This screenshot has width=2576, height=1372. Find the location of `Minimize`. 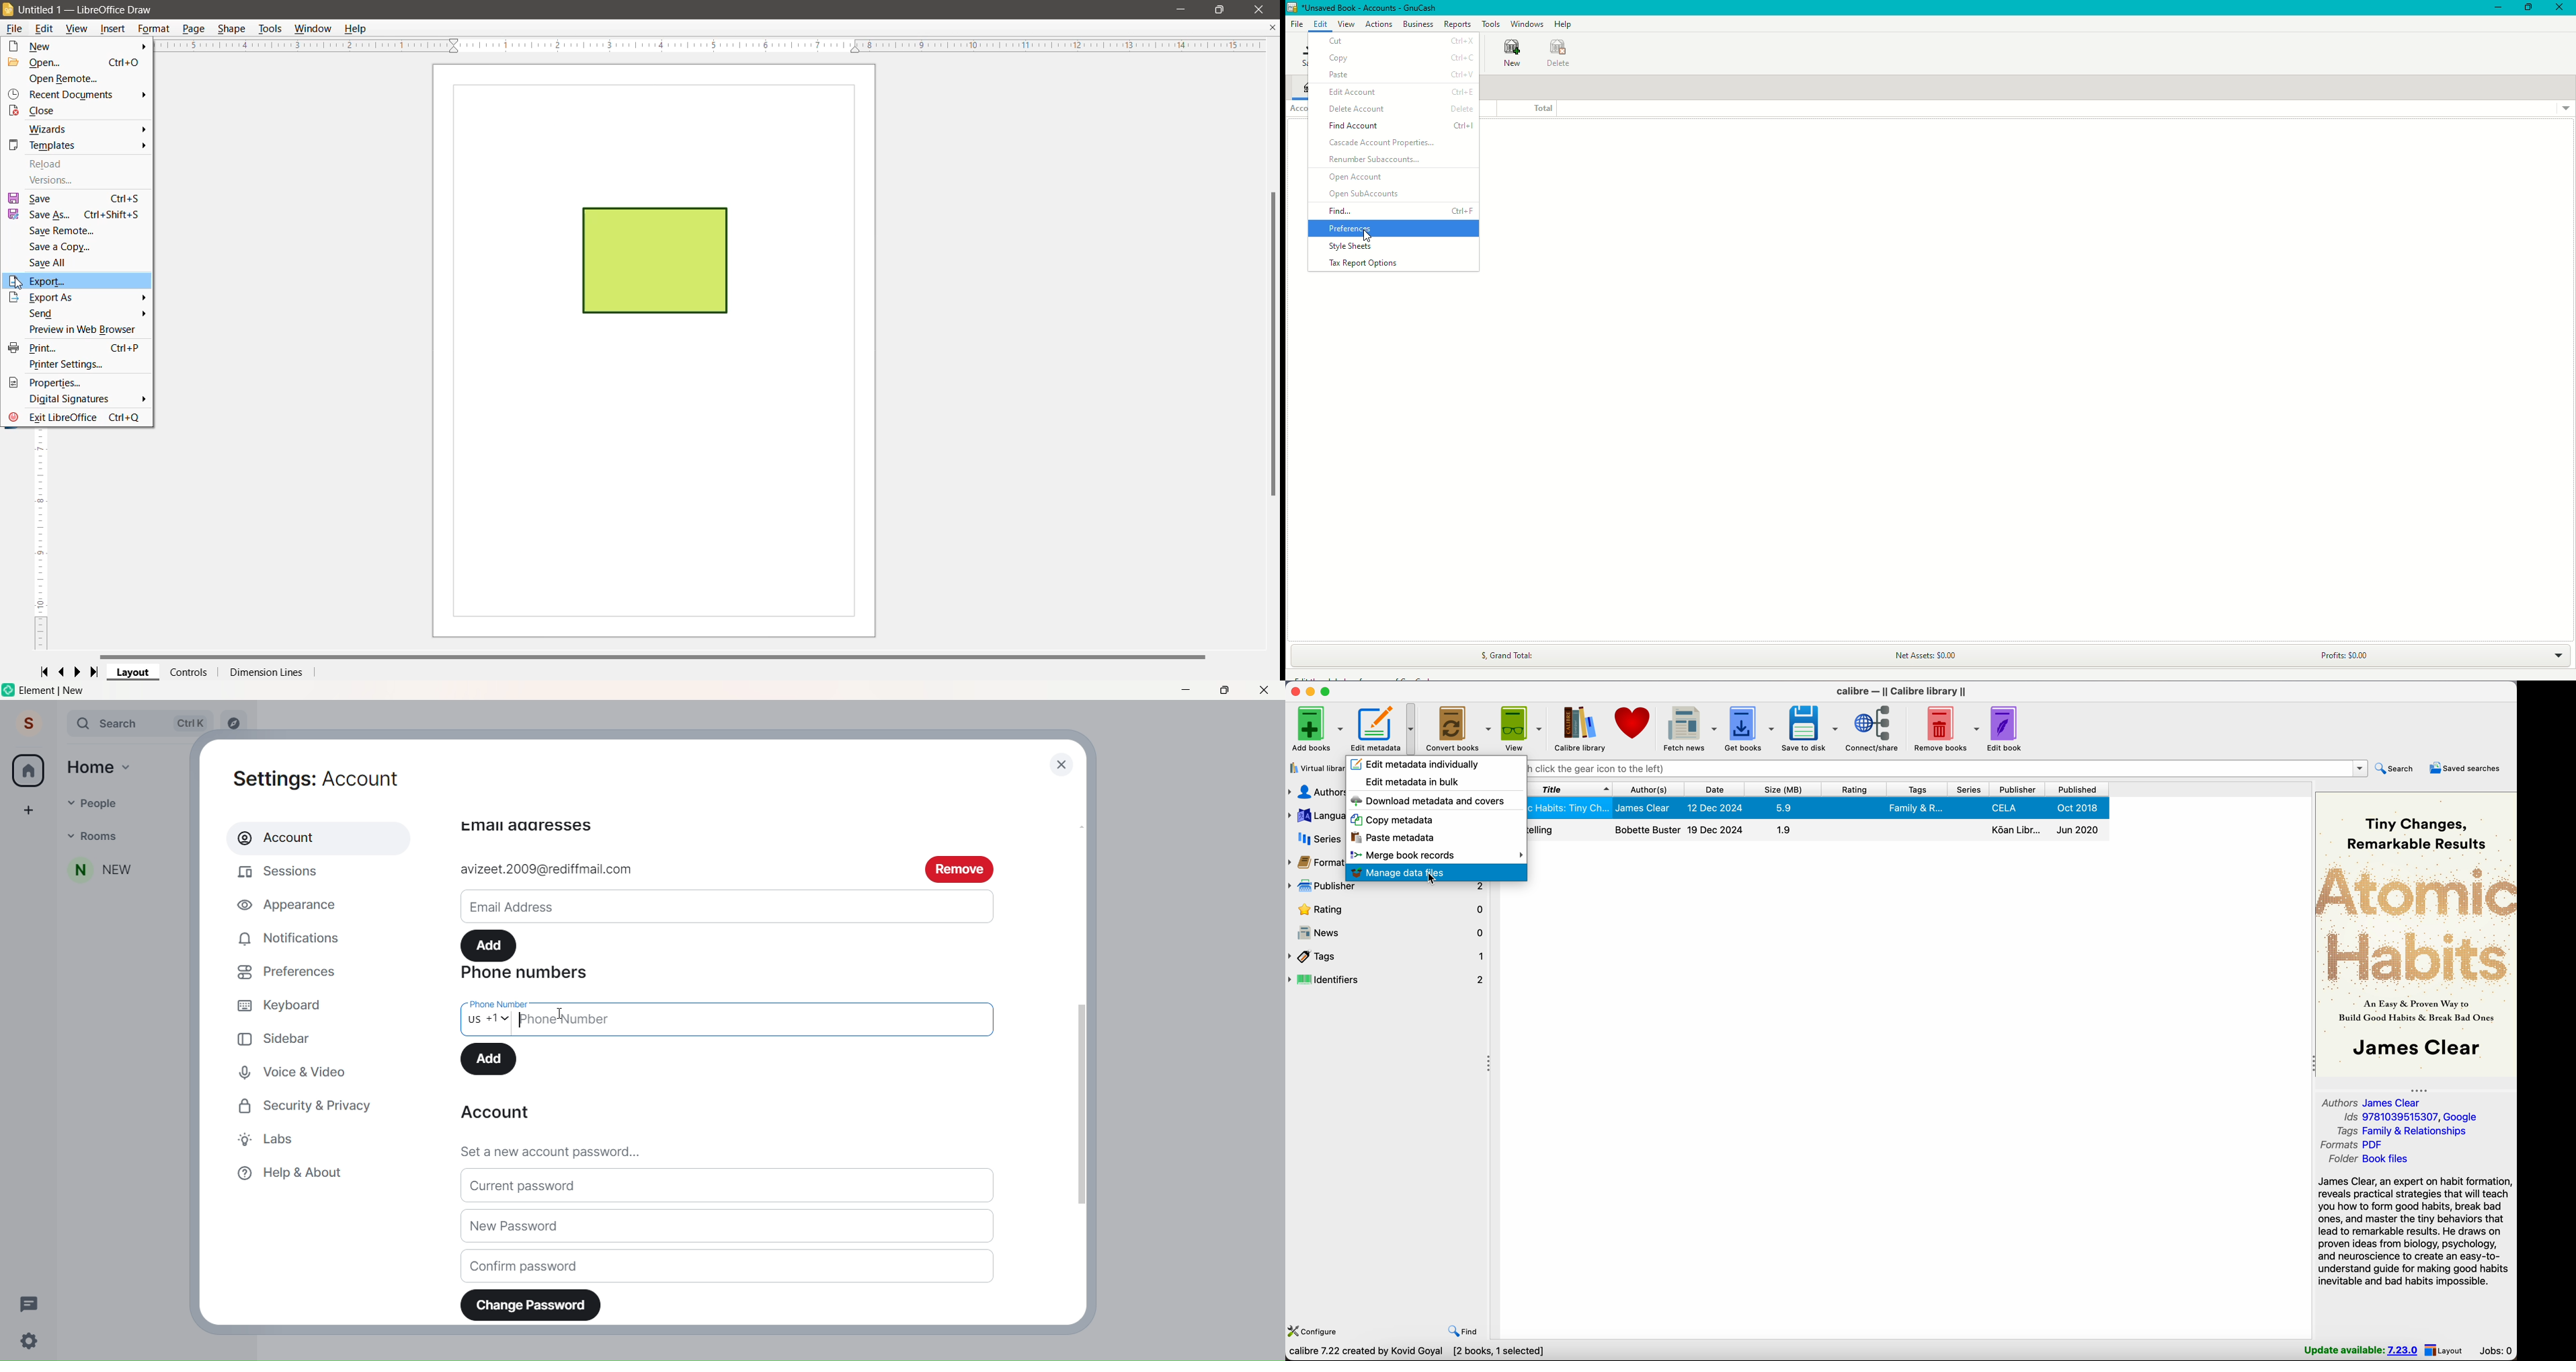

Minimize is located at coordinates (2495, 8).